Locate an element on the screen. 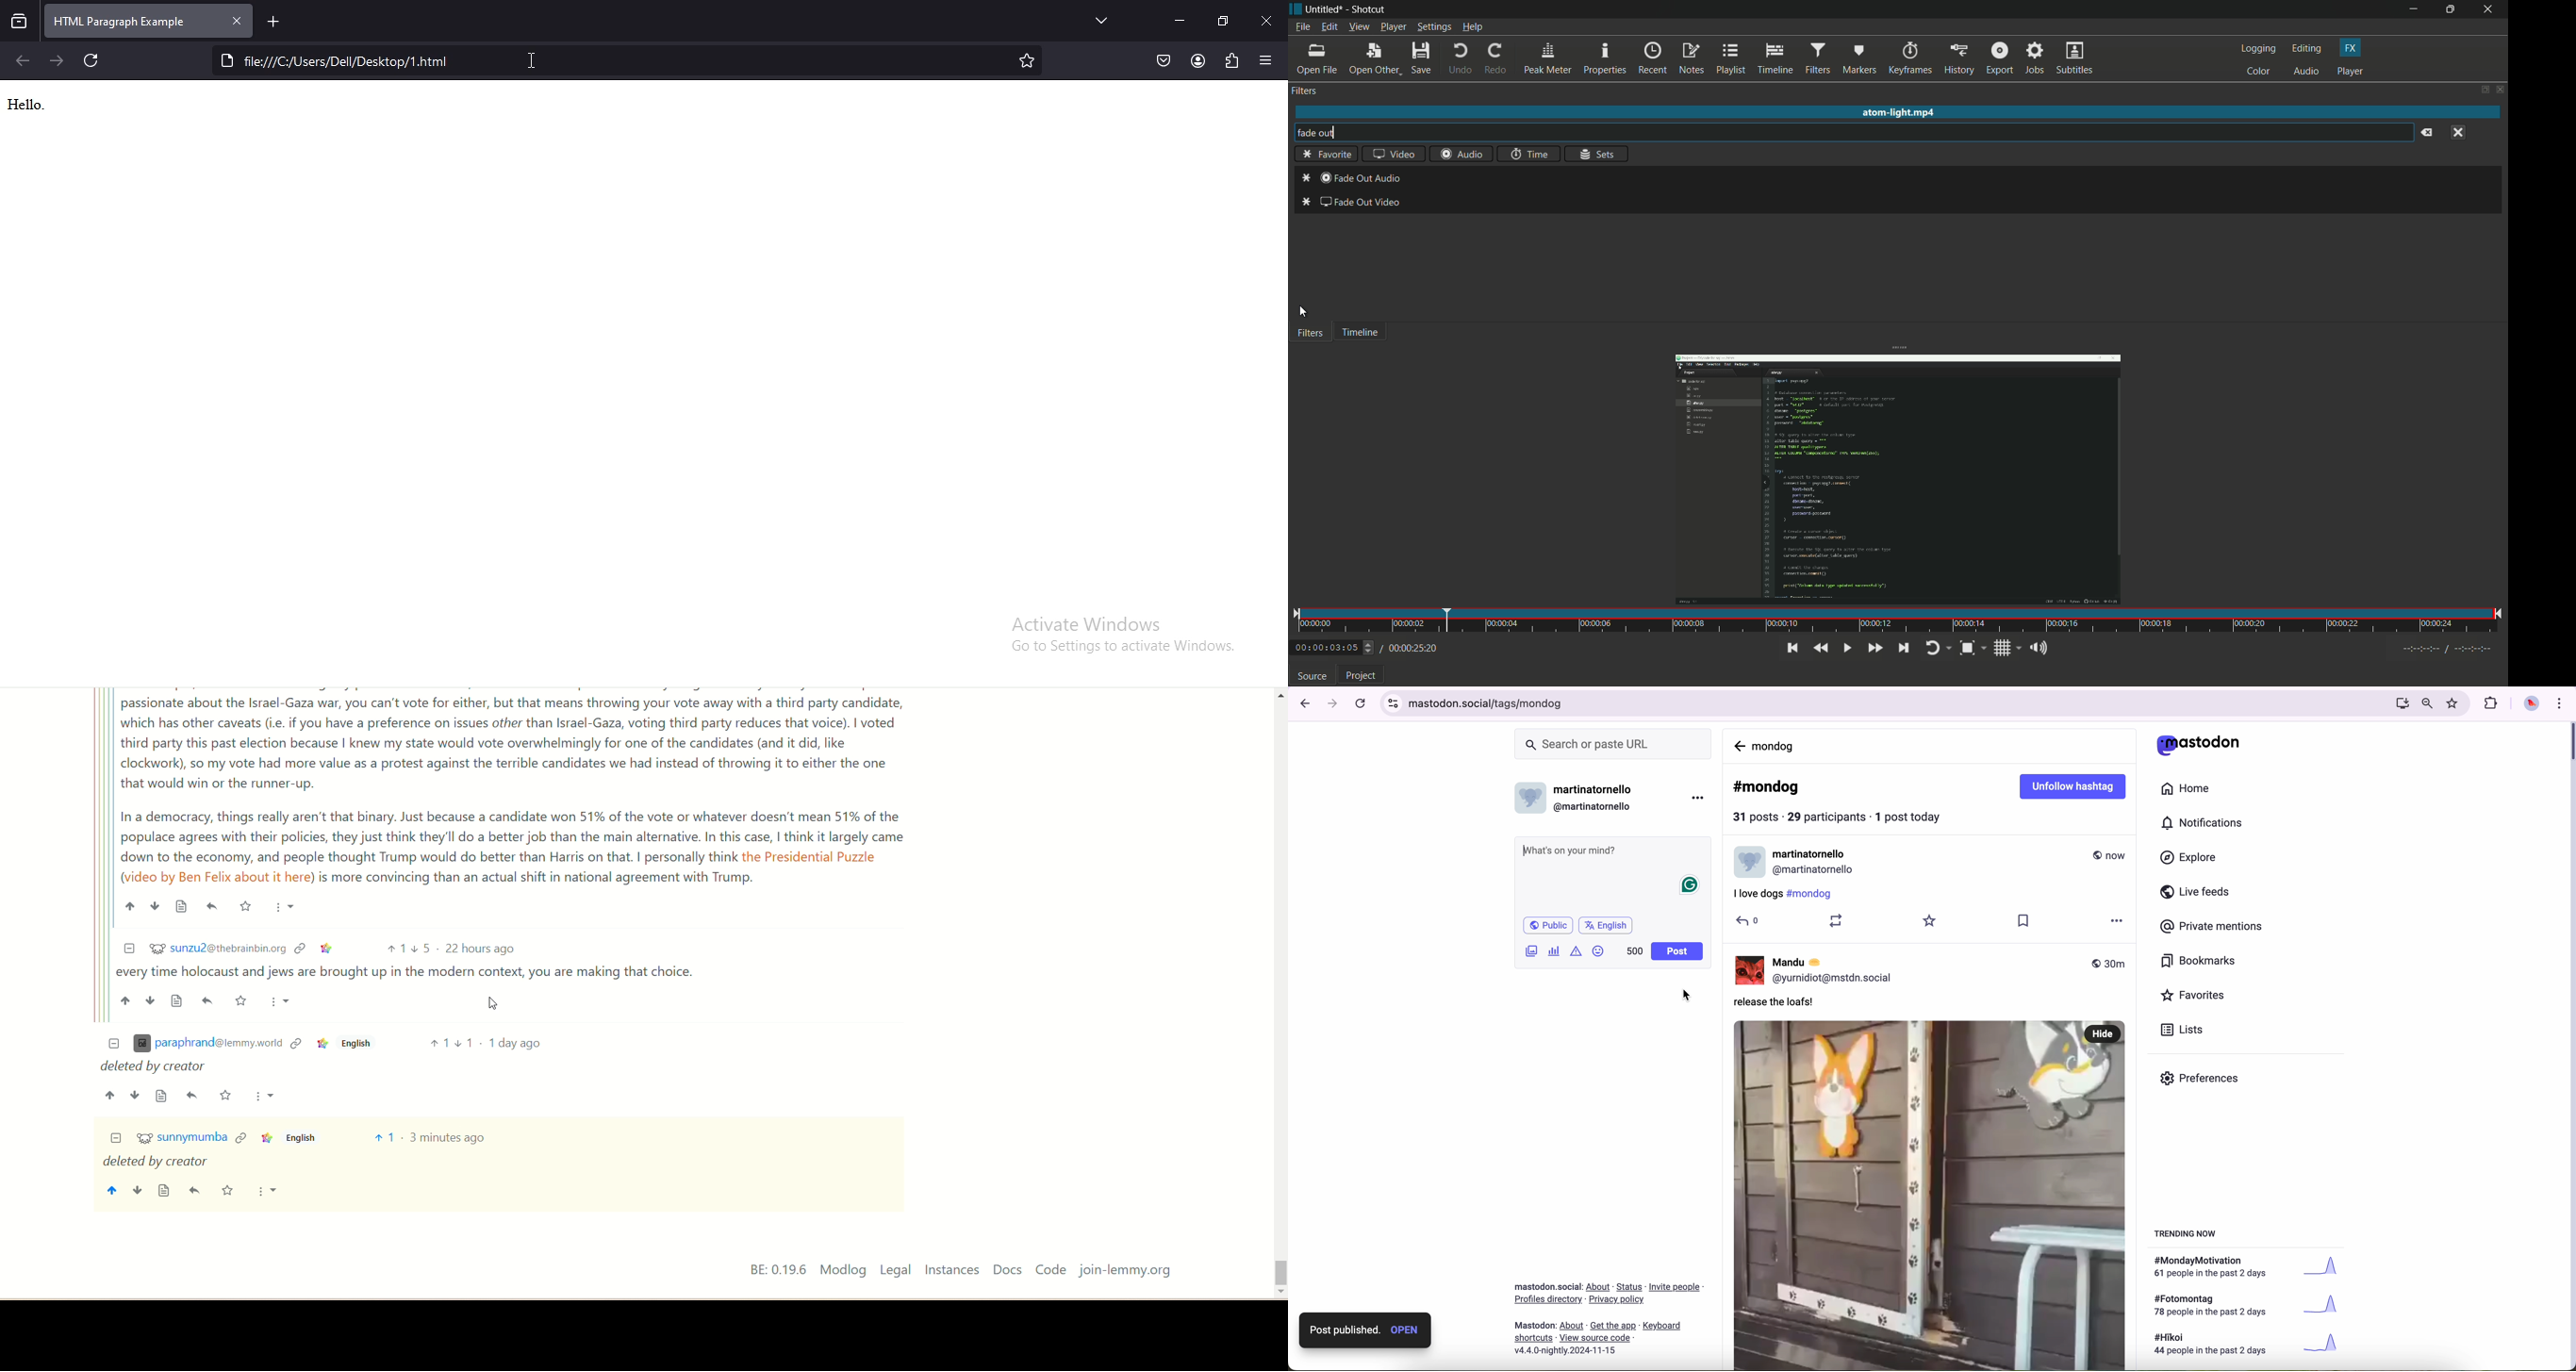 The image size is (2576, 1372). Upvote is located at coordinates (395, 949).